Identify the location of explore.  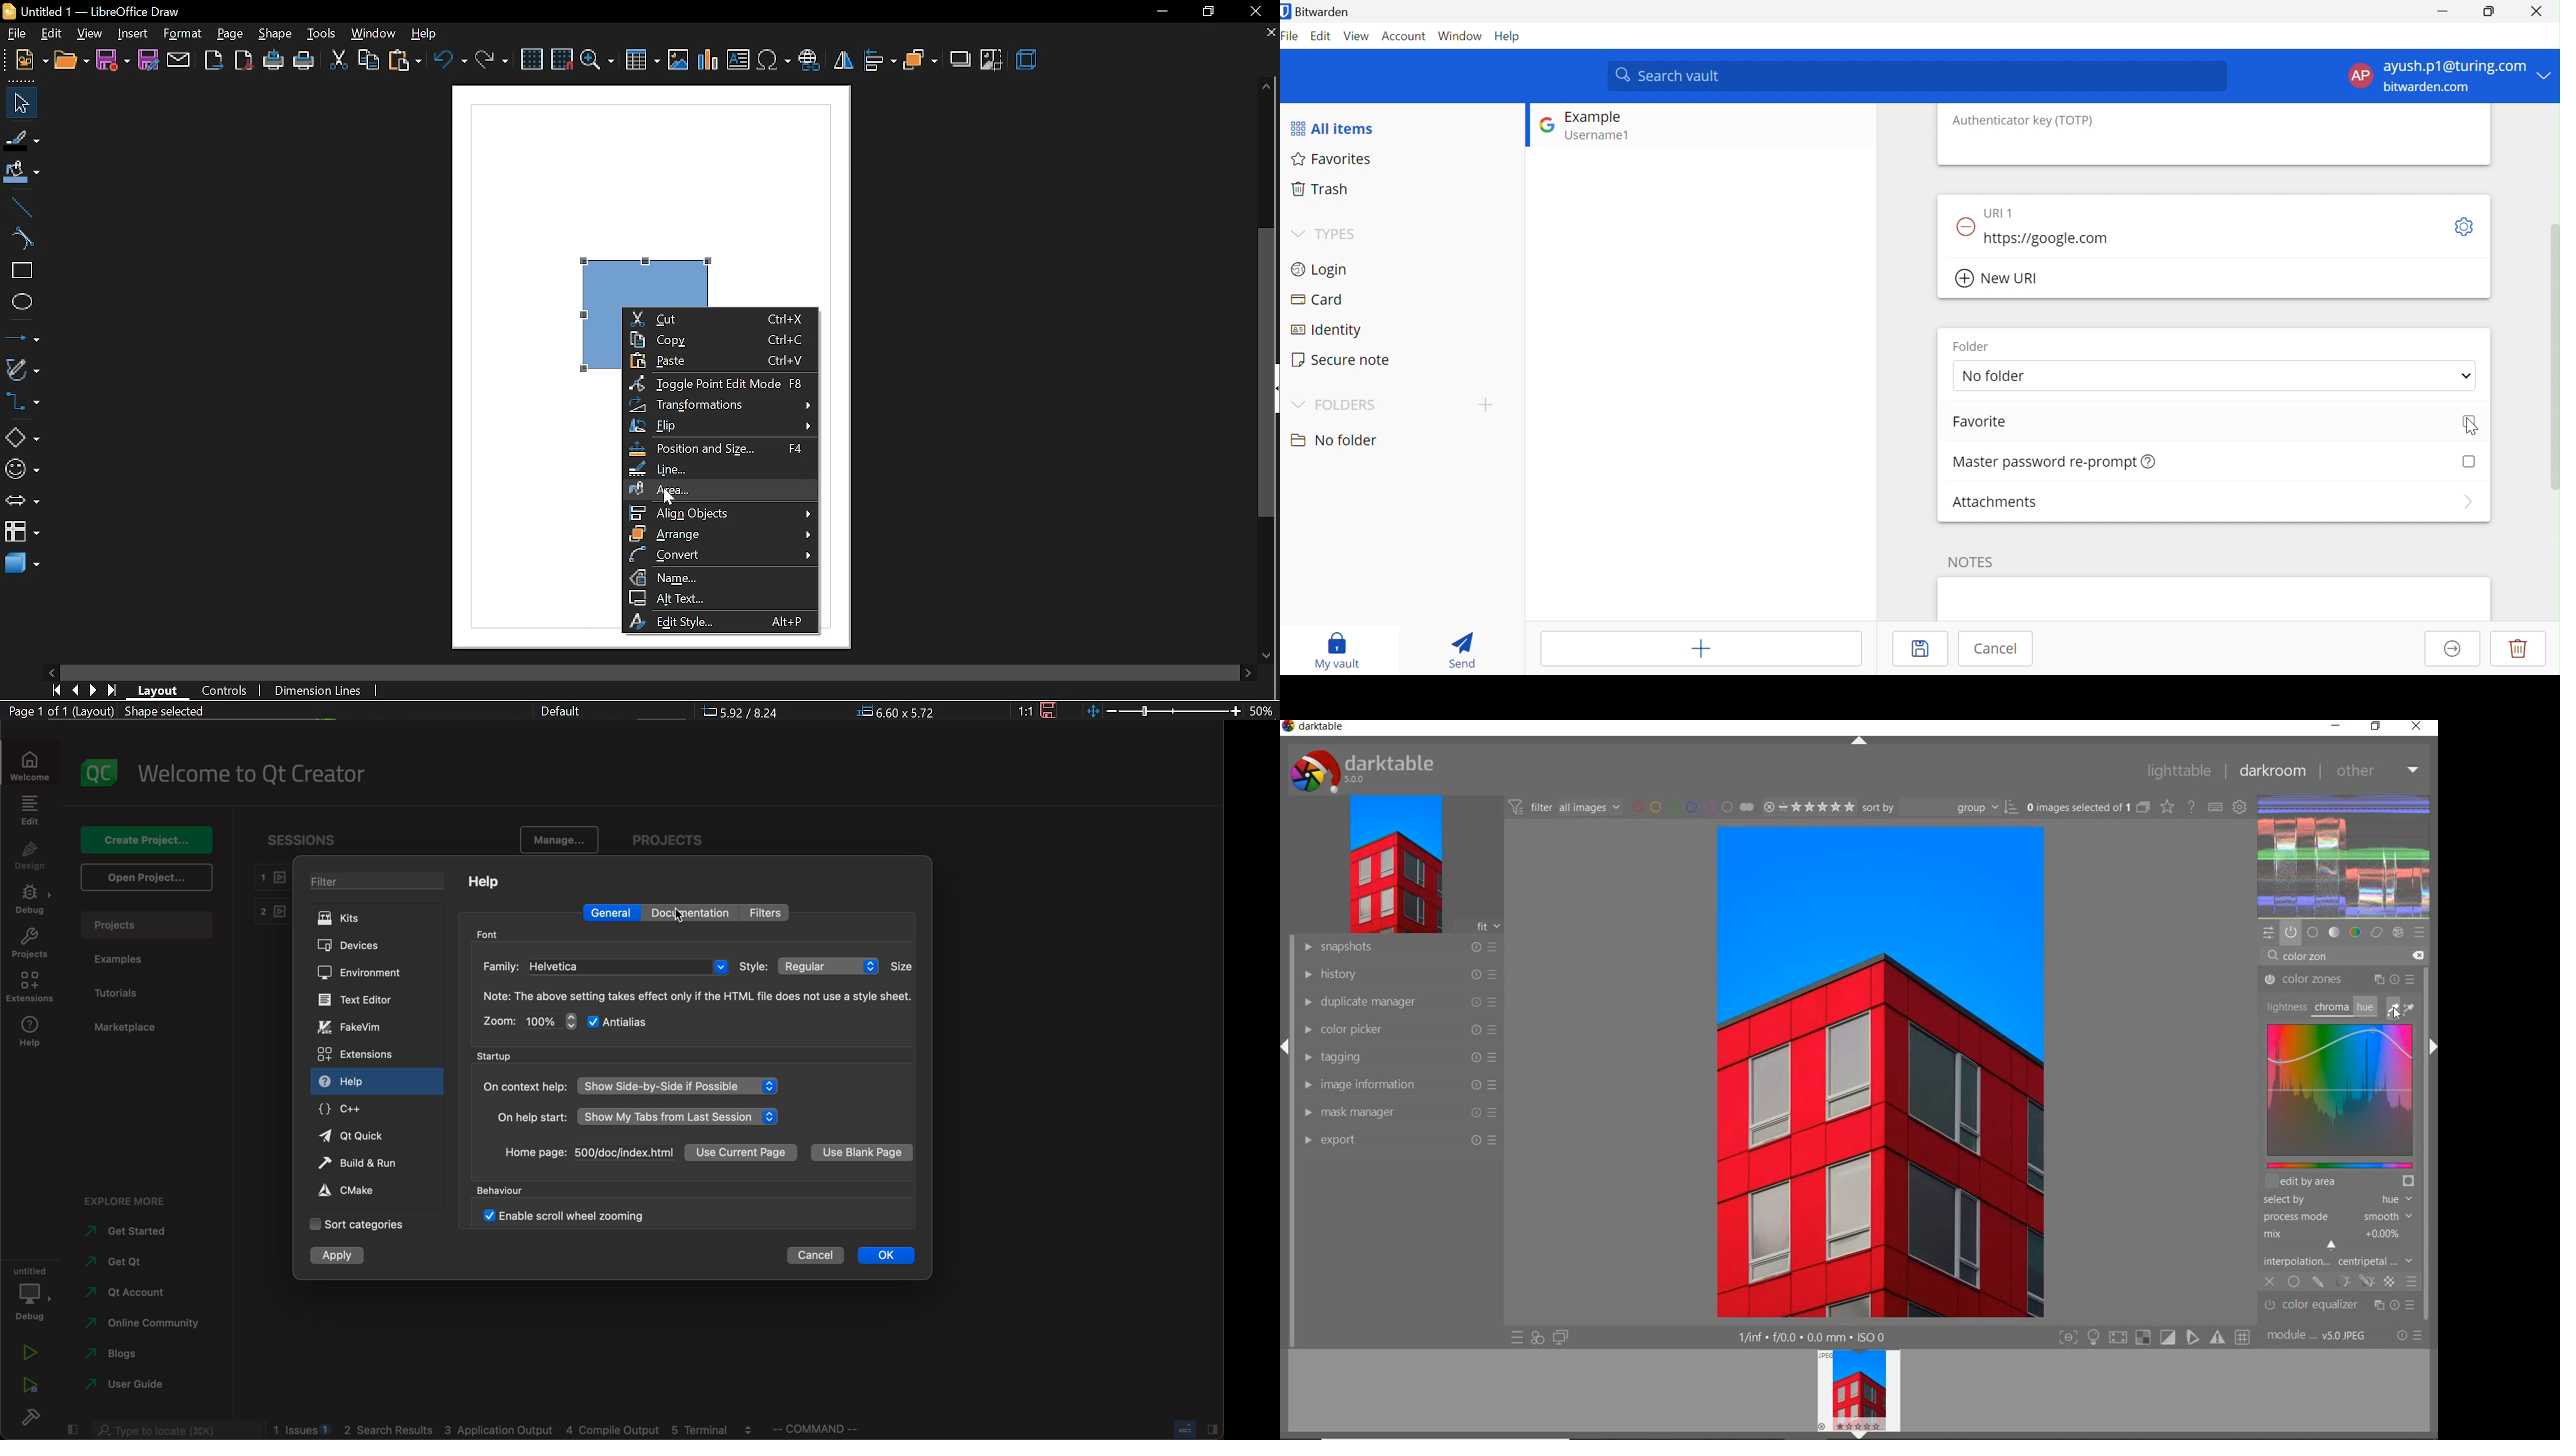
(137, 1204).